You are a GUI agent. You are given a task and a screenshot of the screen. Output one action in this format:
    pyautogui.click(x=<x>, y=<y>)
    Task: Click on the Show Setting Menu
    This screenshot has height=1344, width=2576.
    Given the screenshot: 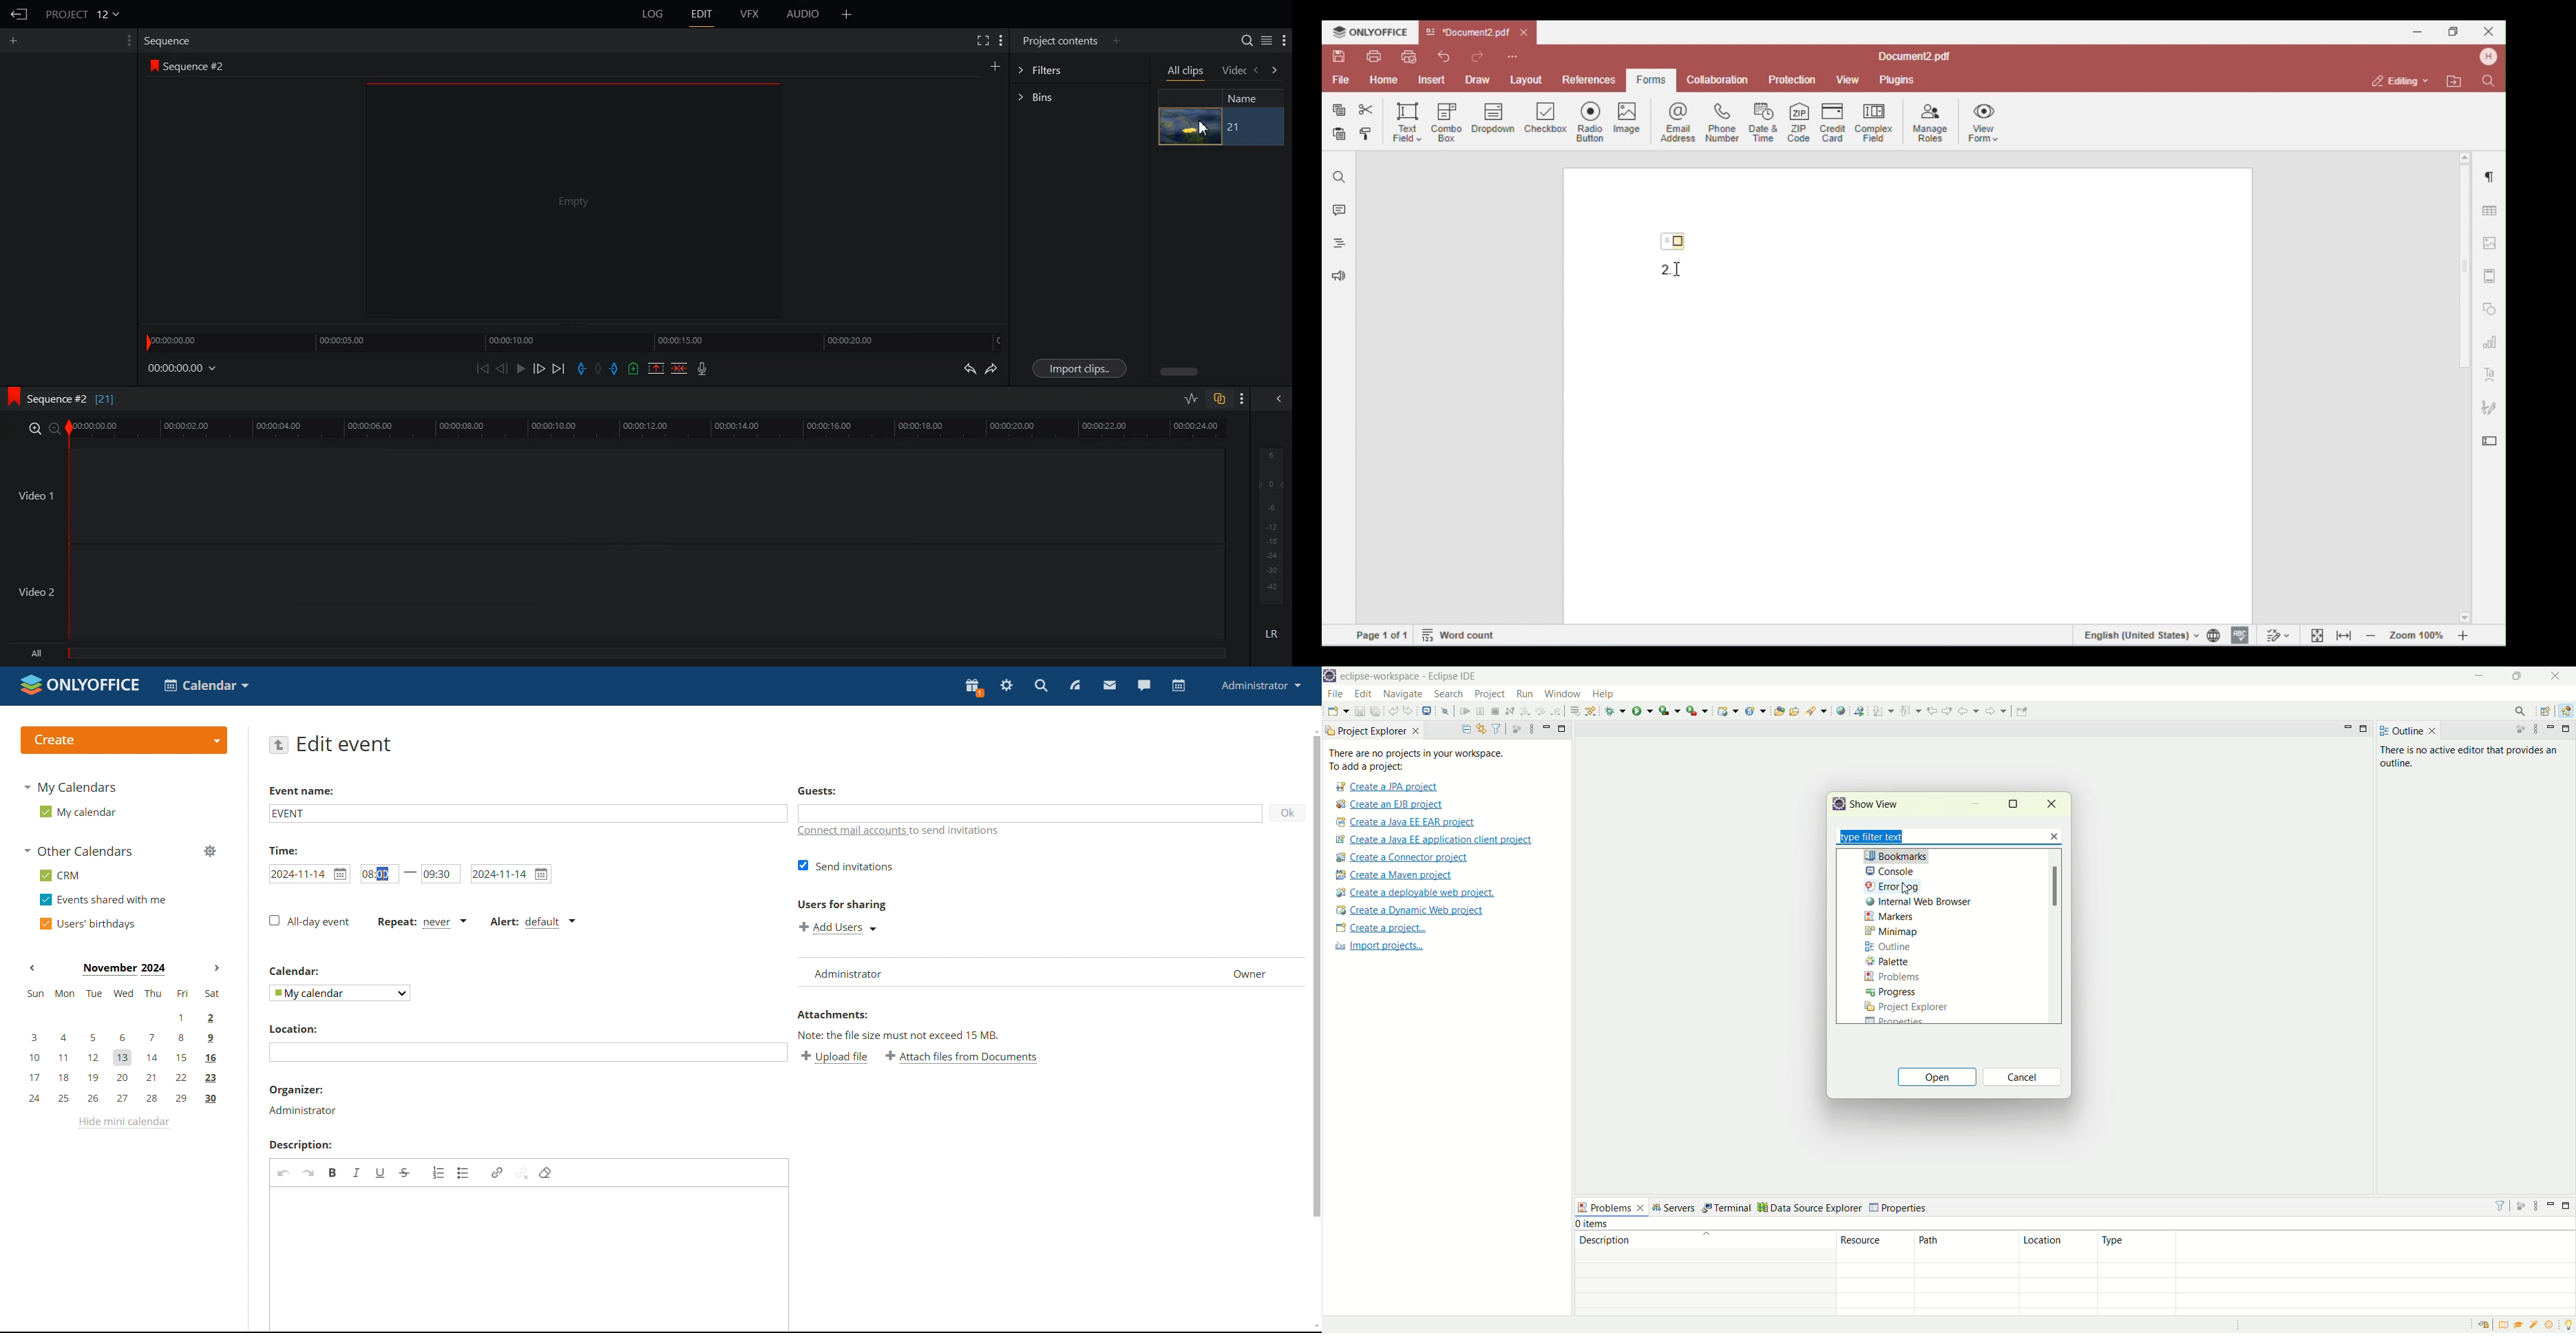 What is the action you would take?
    pyautogui.click(x=125, y=41)
    